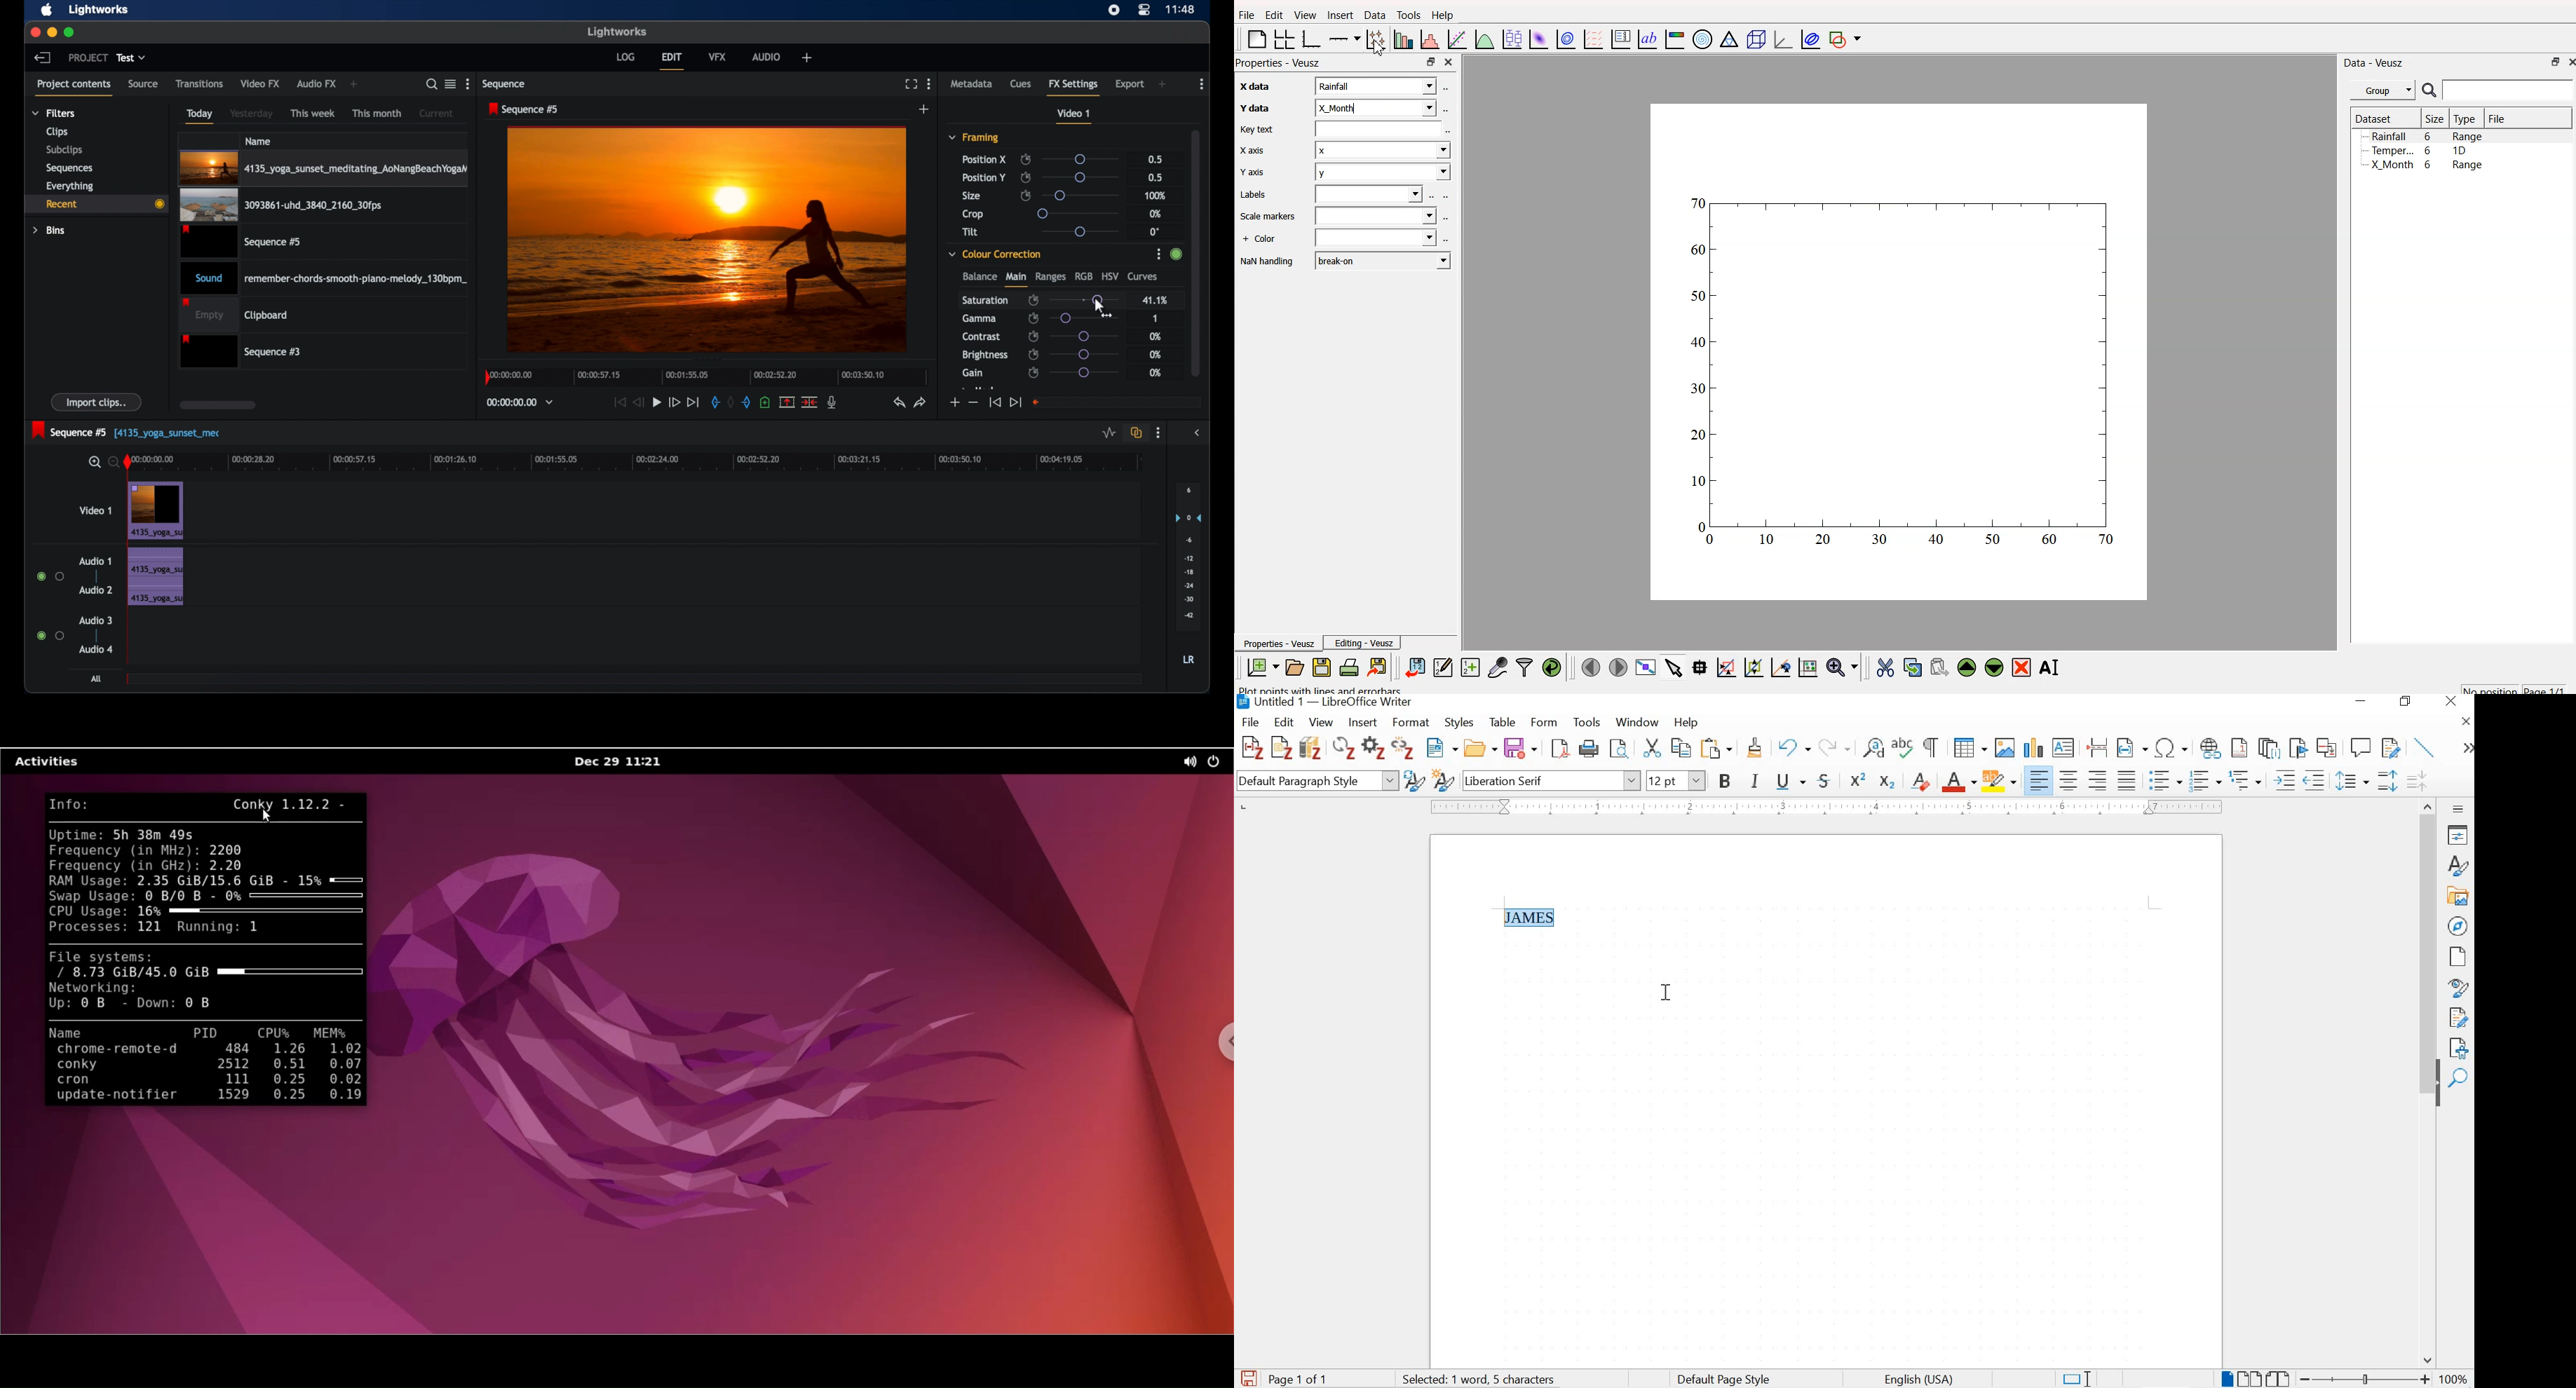 The width and height of the screenshot is (2576, 1400). What do you see at coordinates (2389, 746) in the screenshot?
I see `track changes function` at bounding box center [2389, 746].